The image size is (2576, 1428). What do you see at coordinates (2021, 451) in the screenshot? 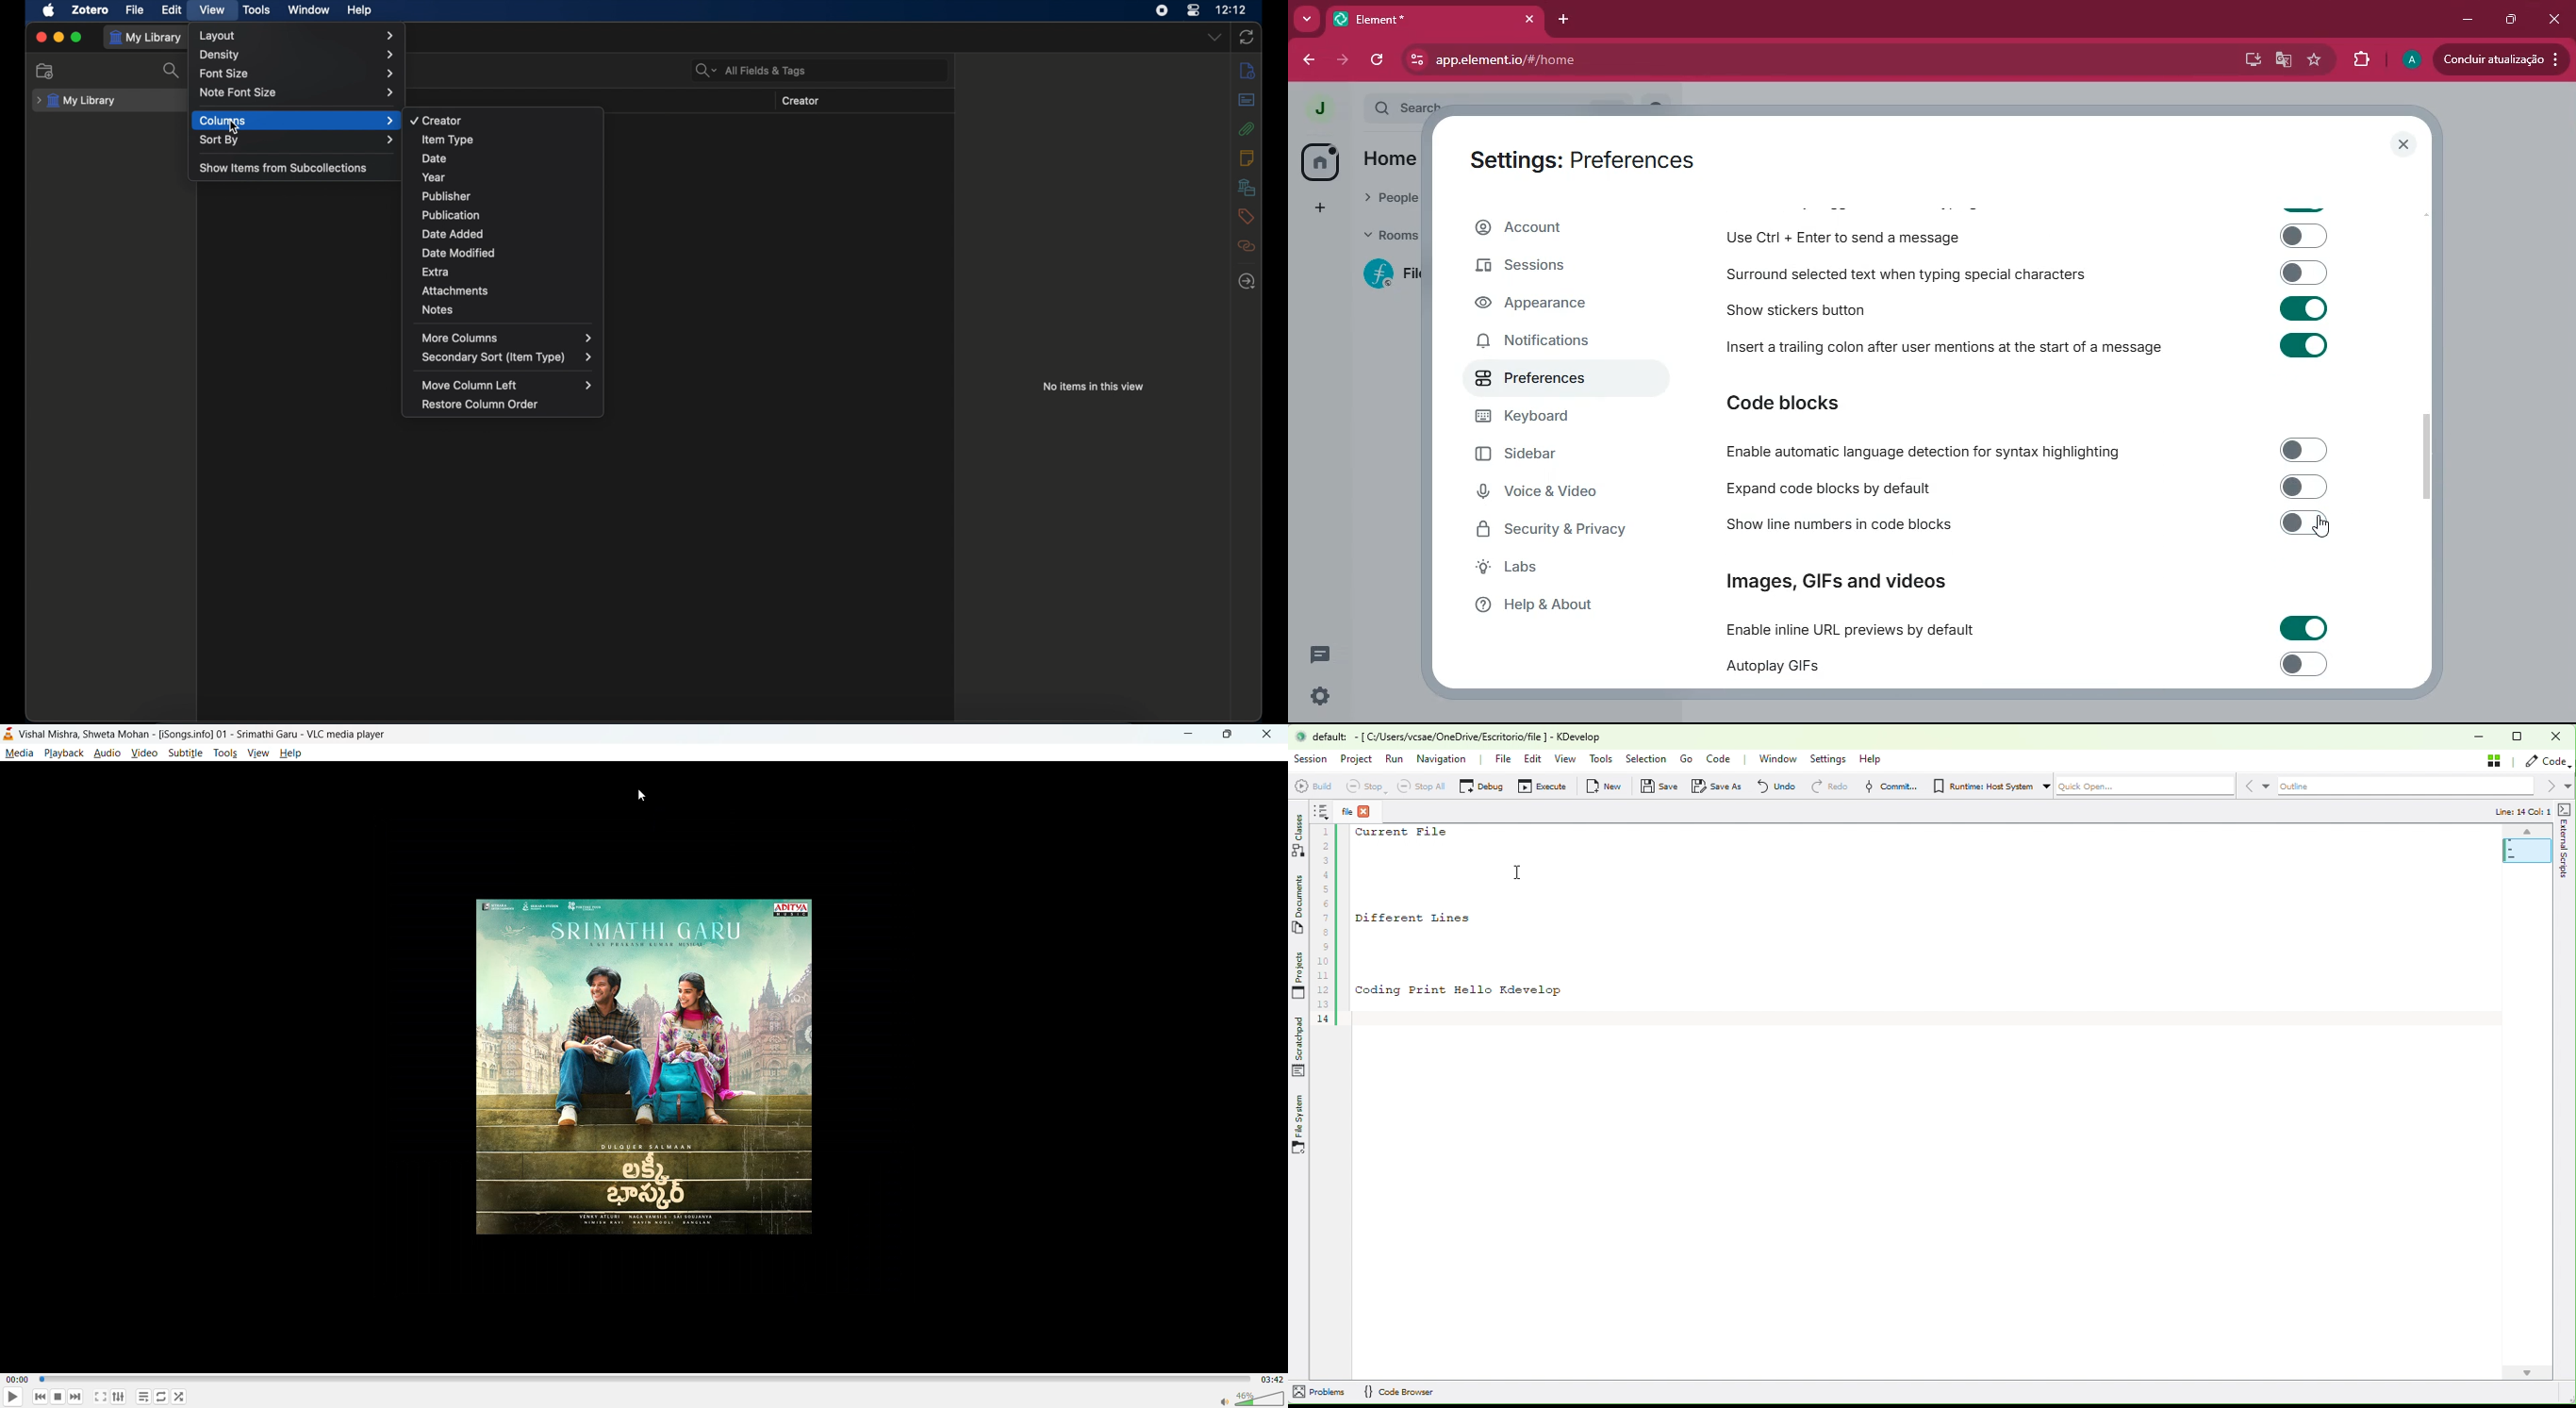
I see `Enable automatic language detection for syntax highlighting` at bounding box center [2021, 451].